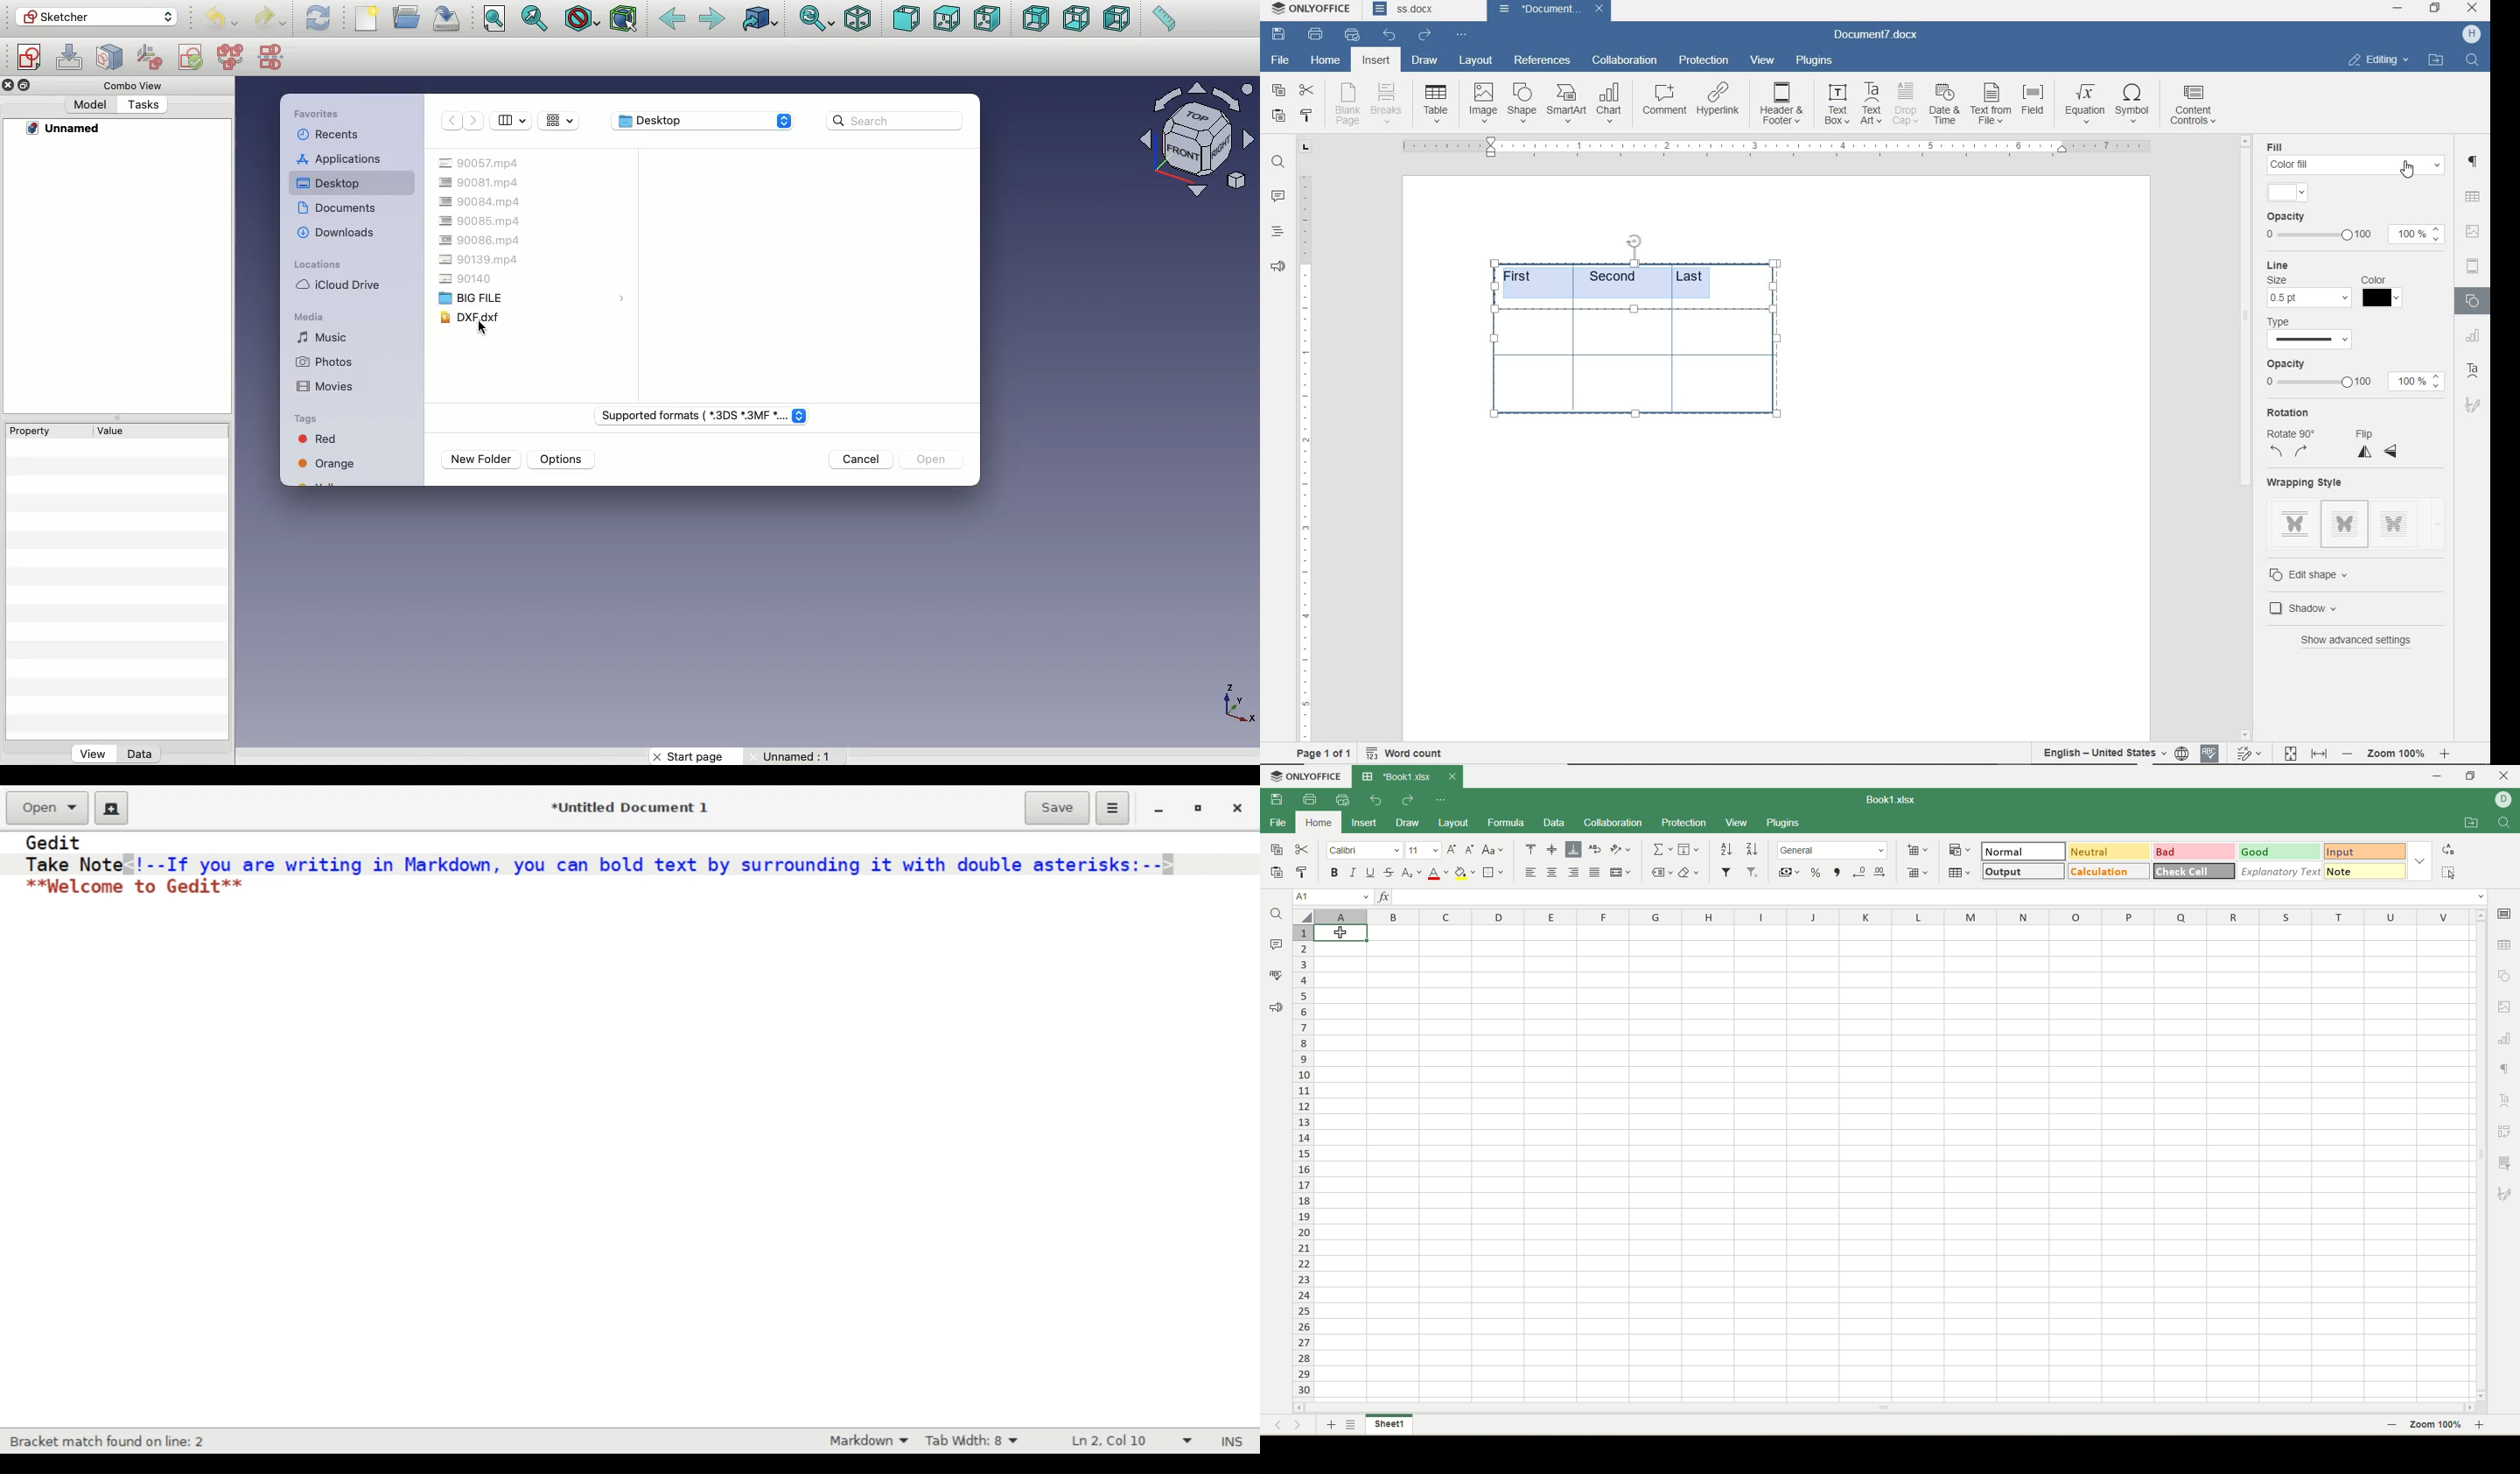 The width and height of the screenshot is (2520, 1484). Describe the element at coordinates (1277, 233) in the screenshot. I see `headings` at that location.